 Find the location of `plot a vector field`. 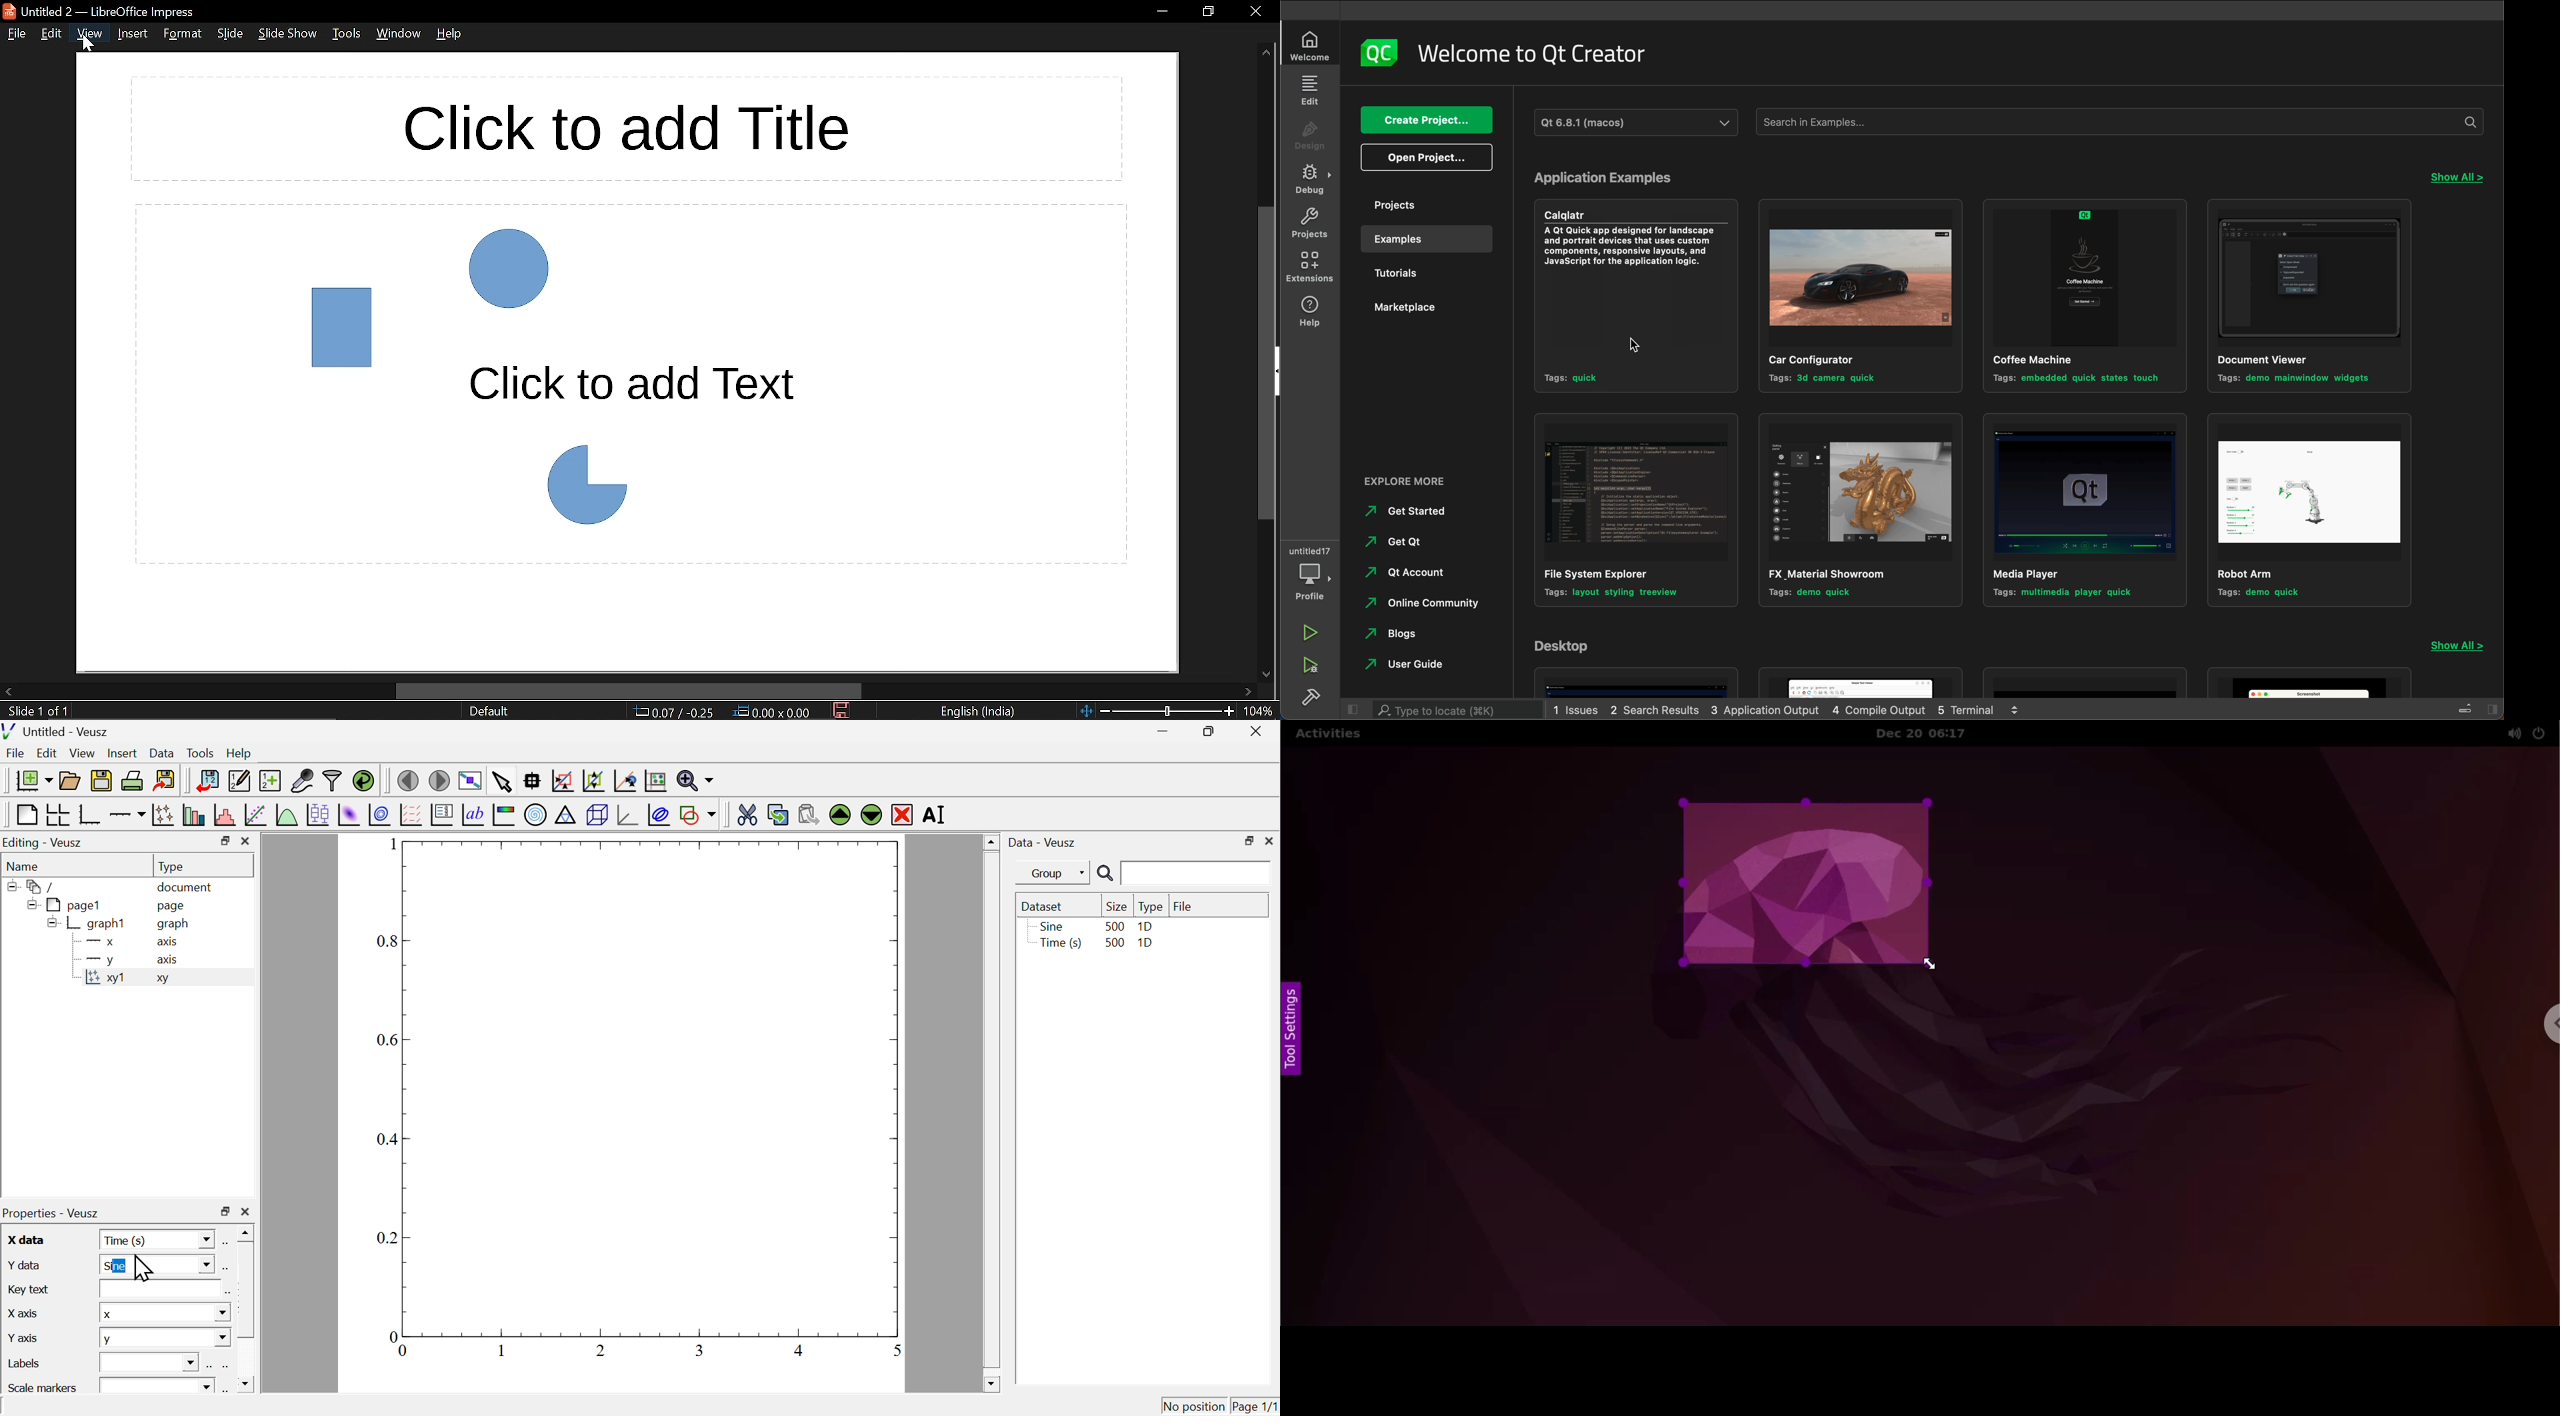

plot a vector field is located at coordinates (411, 815).